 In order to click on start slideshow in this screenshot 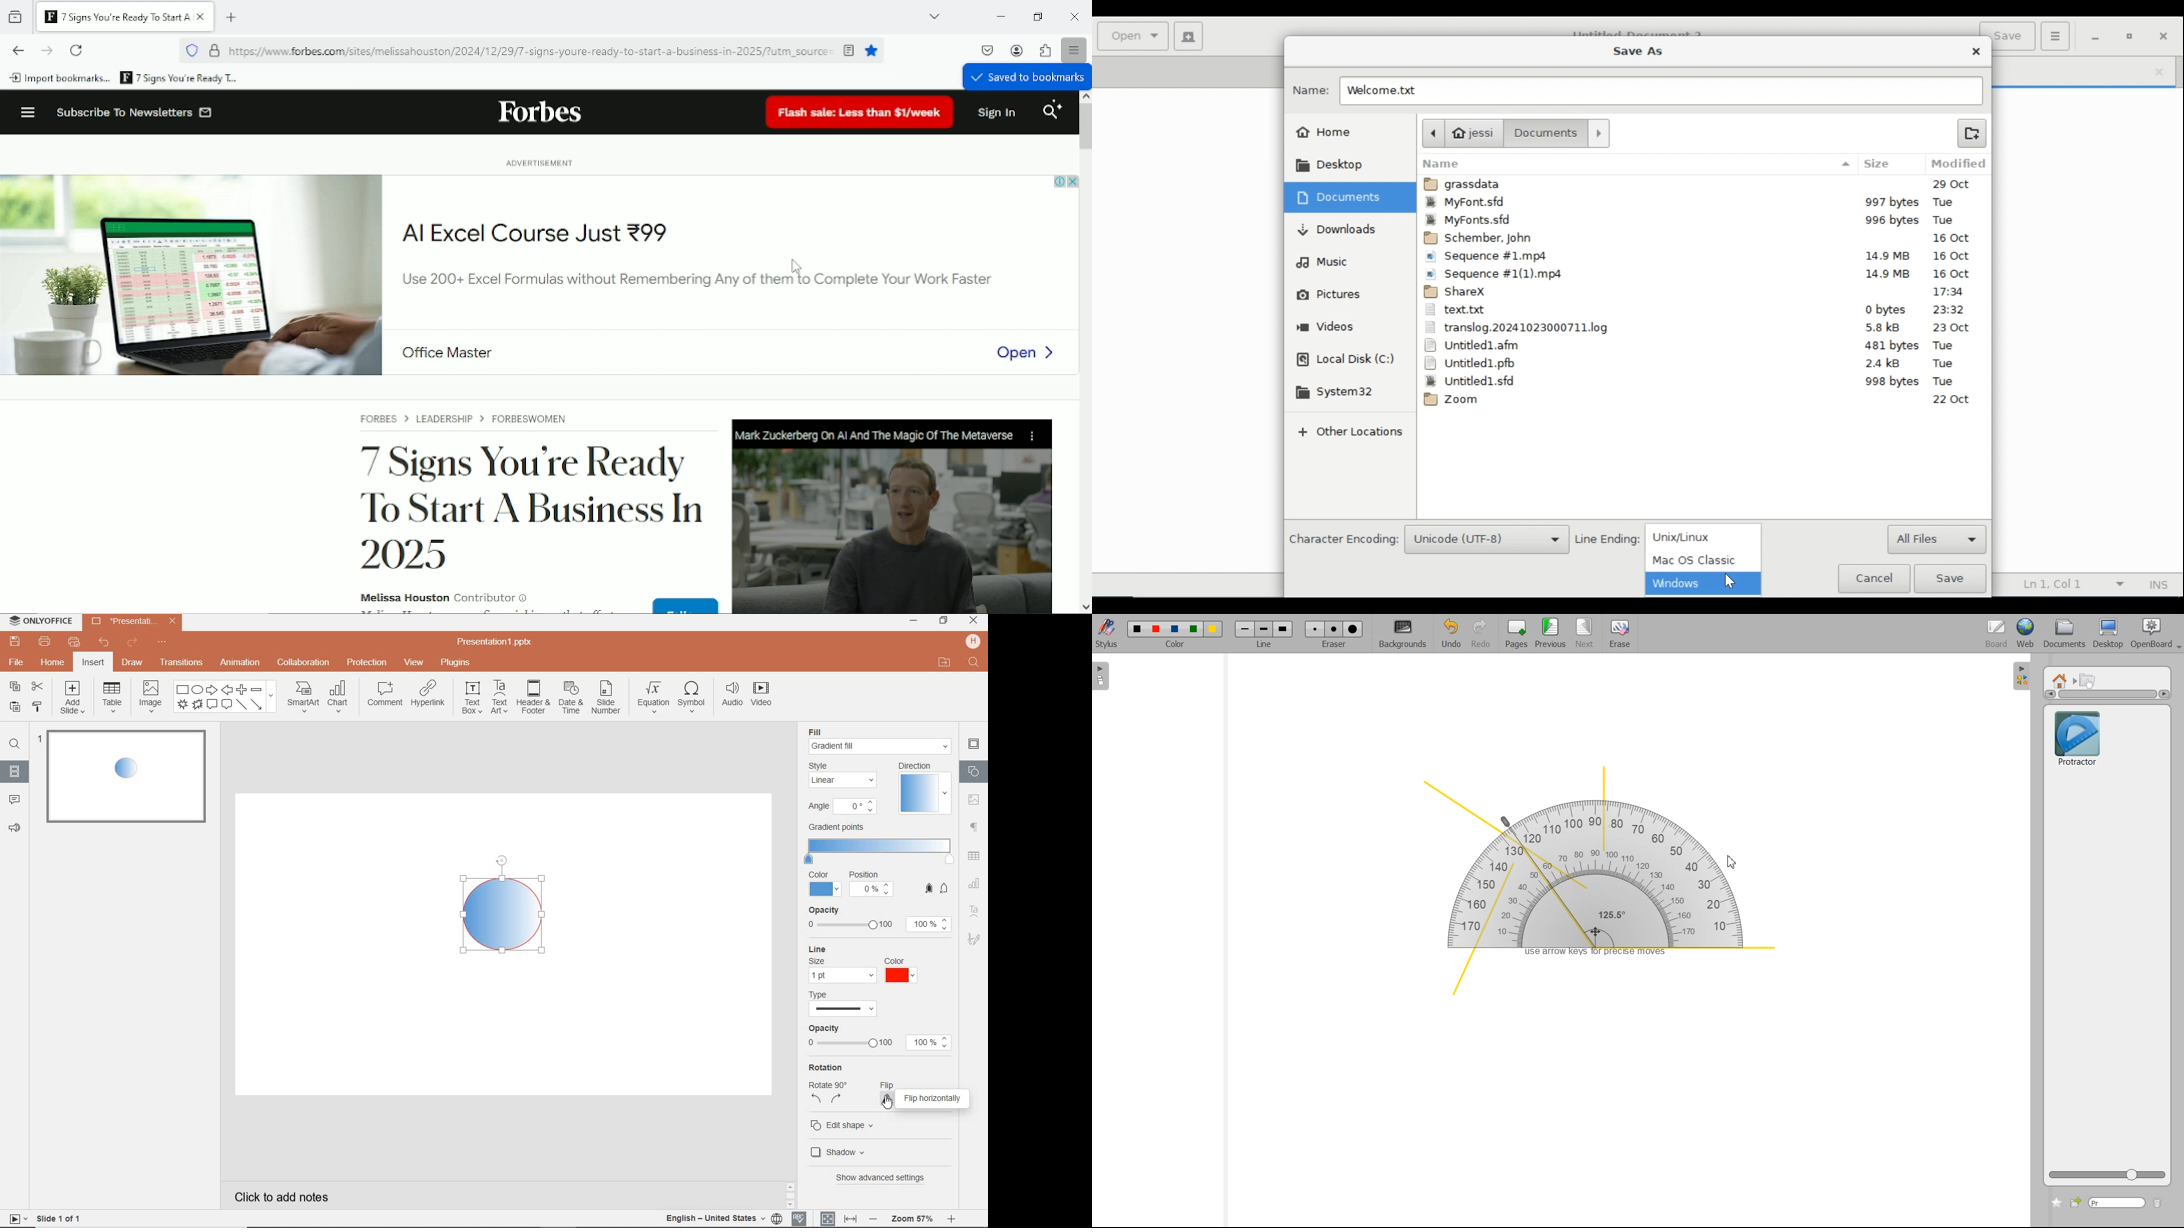, I will do `click(16, 1219)`.